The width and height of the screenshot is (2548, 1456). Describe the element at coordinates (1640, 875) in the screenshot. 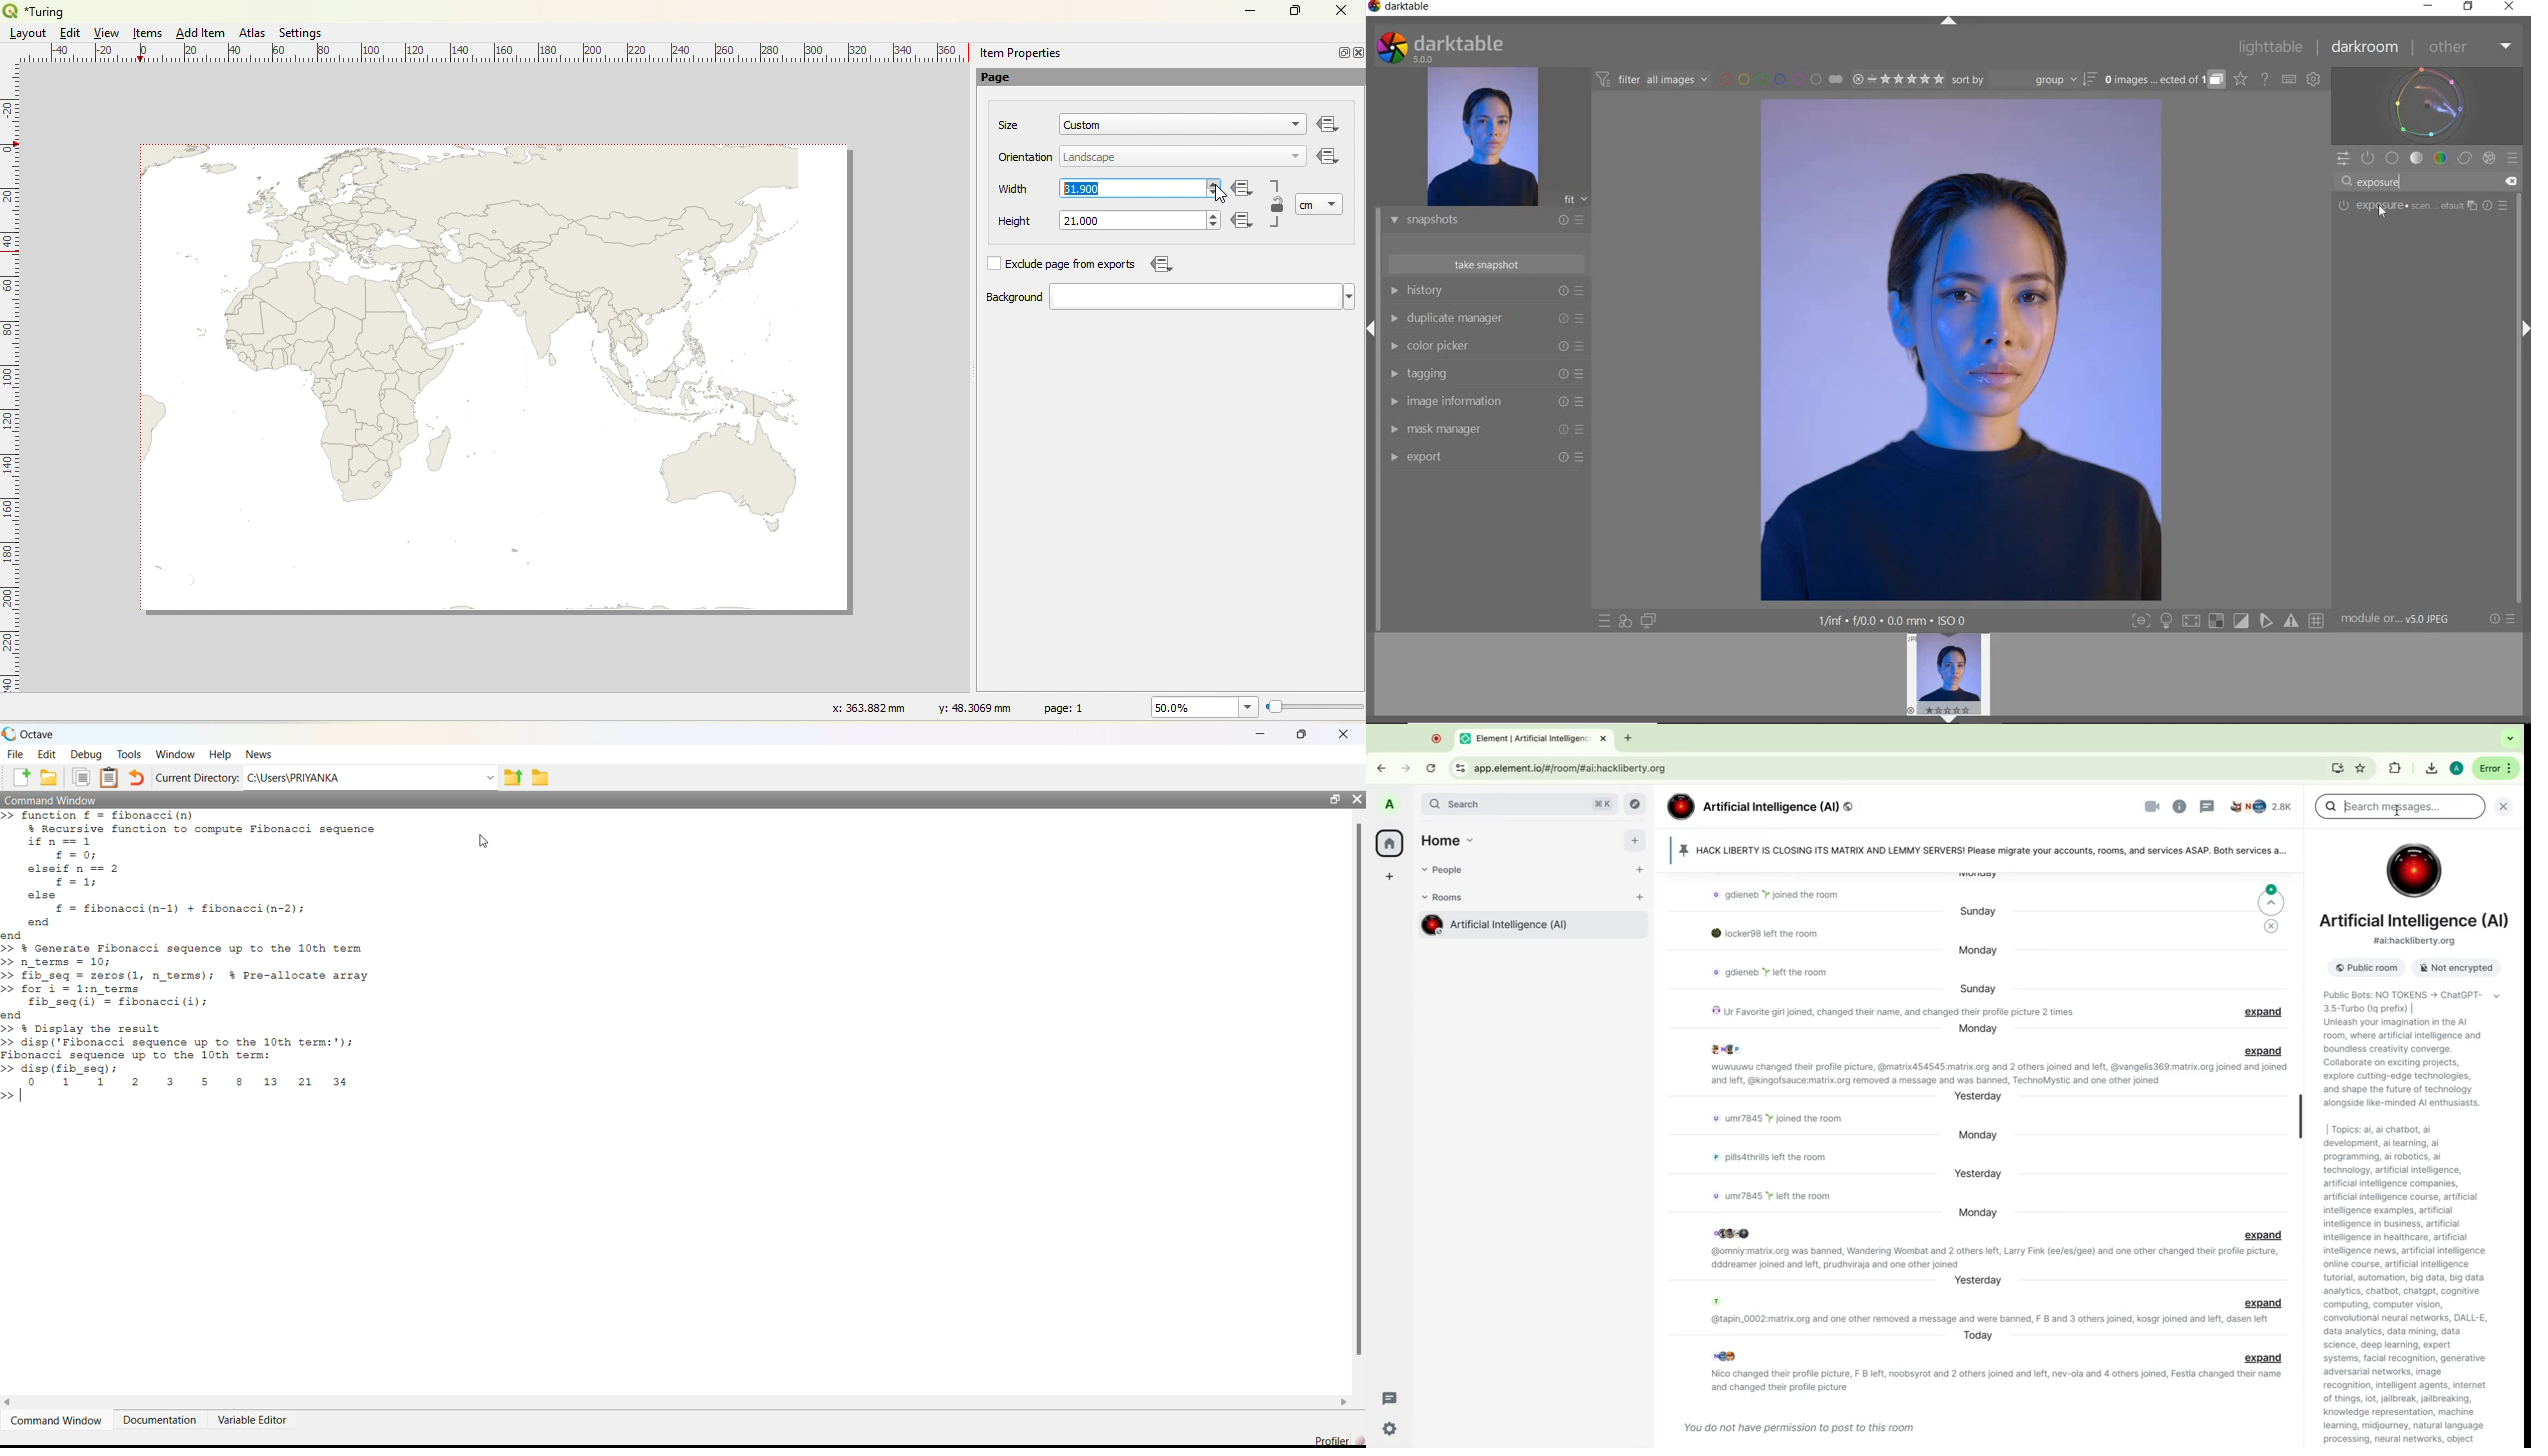

I see `start chat` at that location.